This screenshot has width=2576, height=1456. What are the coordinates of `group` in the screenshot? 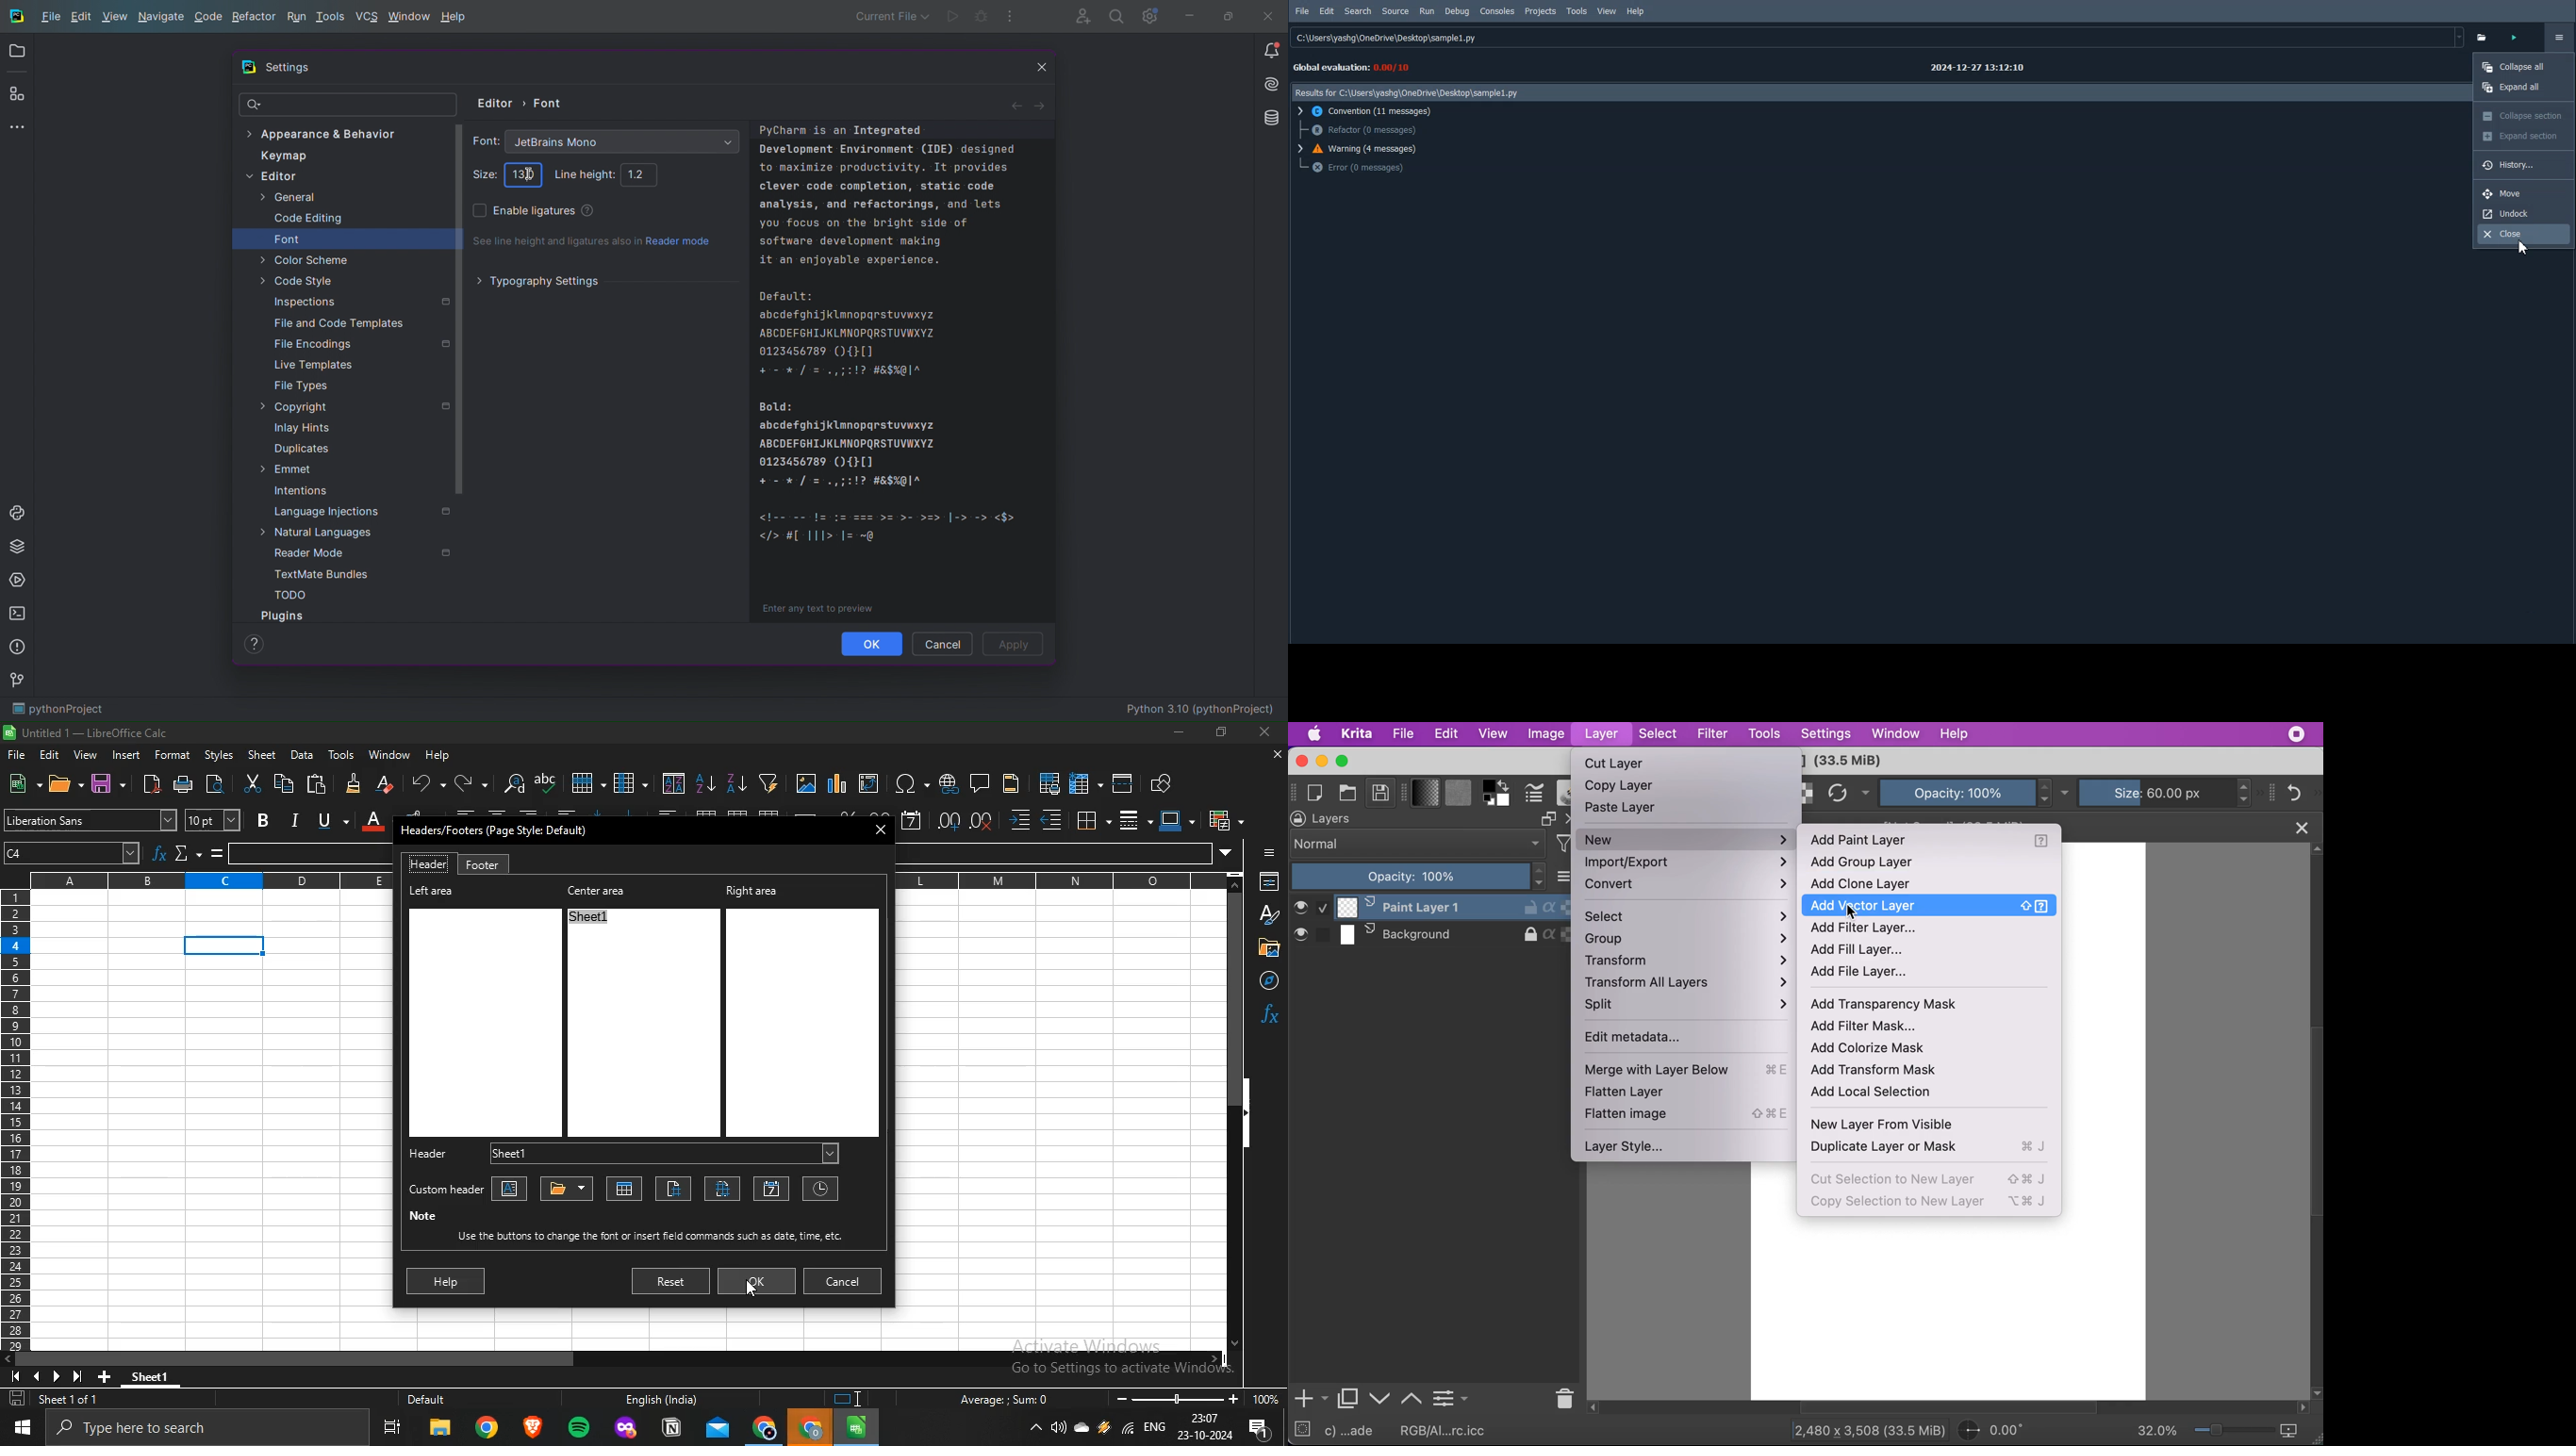 It's located at (1691, 941).